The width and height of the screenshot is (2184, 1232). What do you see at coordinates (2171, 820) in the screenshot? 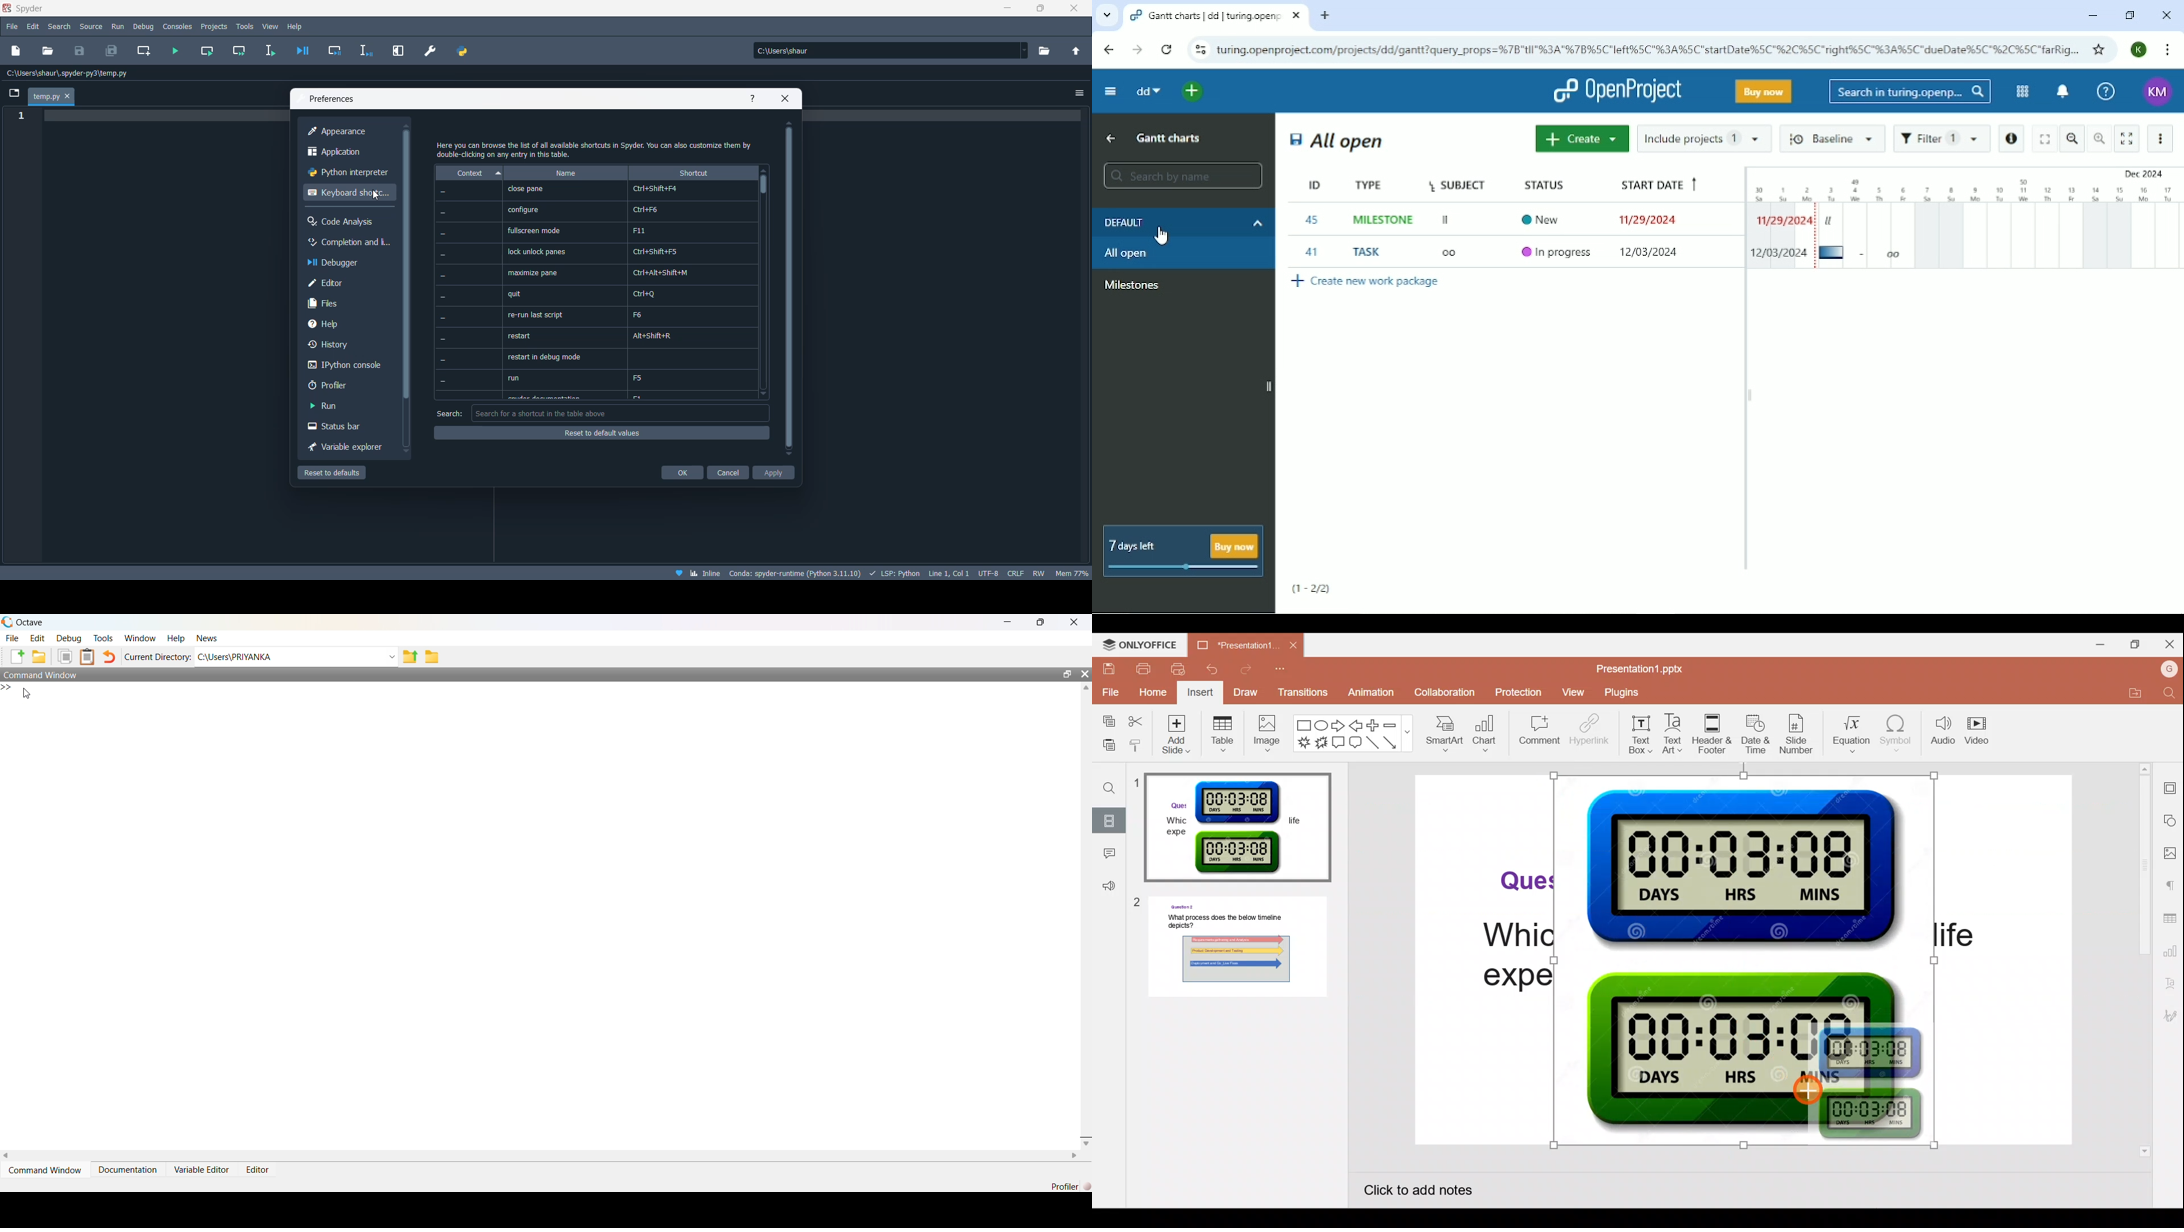
I see `Shape settings` at bounding box center [2171, 820].